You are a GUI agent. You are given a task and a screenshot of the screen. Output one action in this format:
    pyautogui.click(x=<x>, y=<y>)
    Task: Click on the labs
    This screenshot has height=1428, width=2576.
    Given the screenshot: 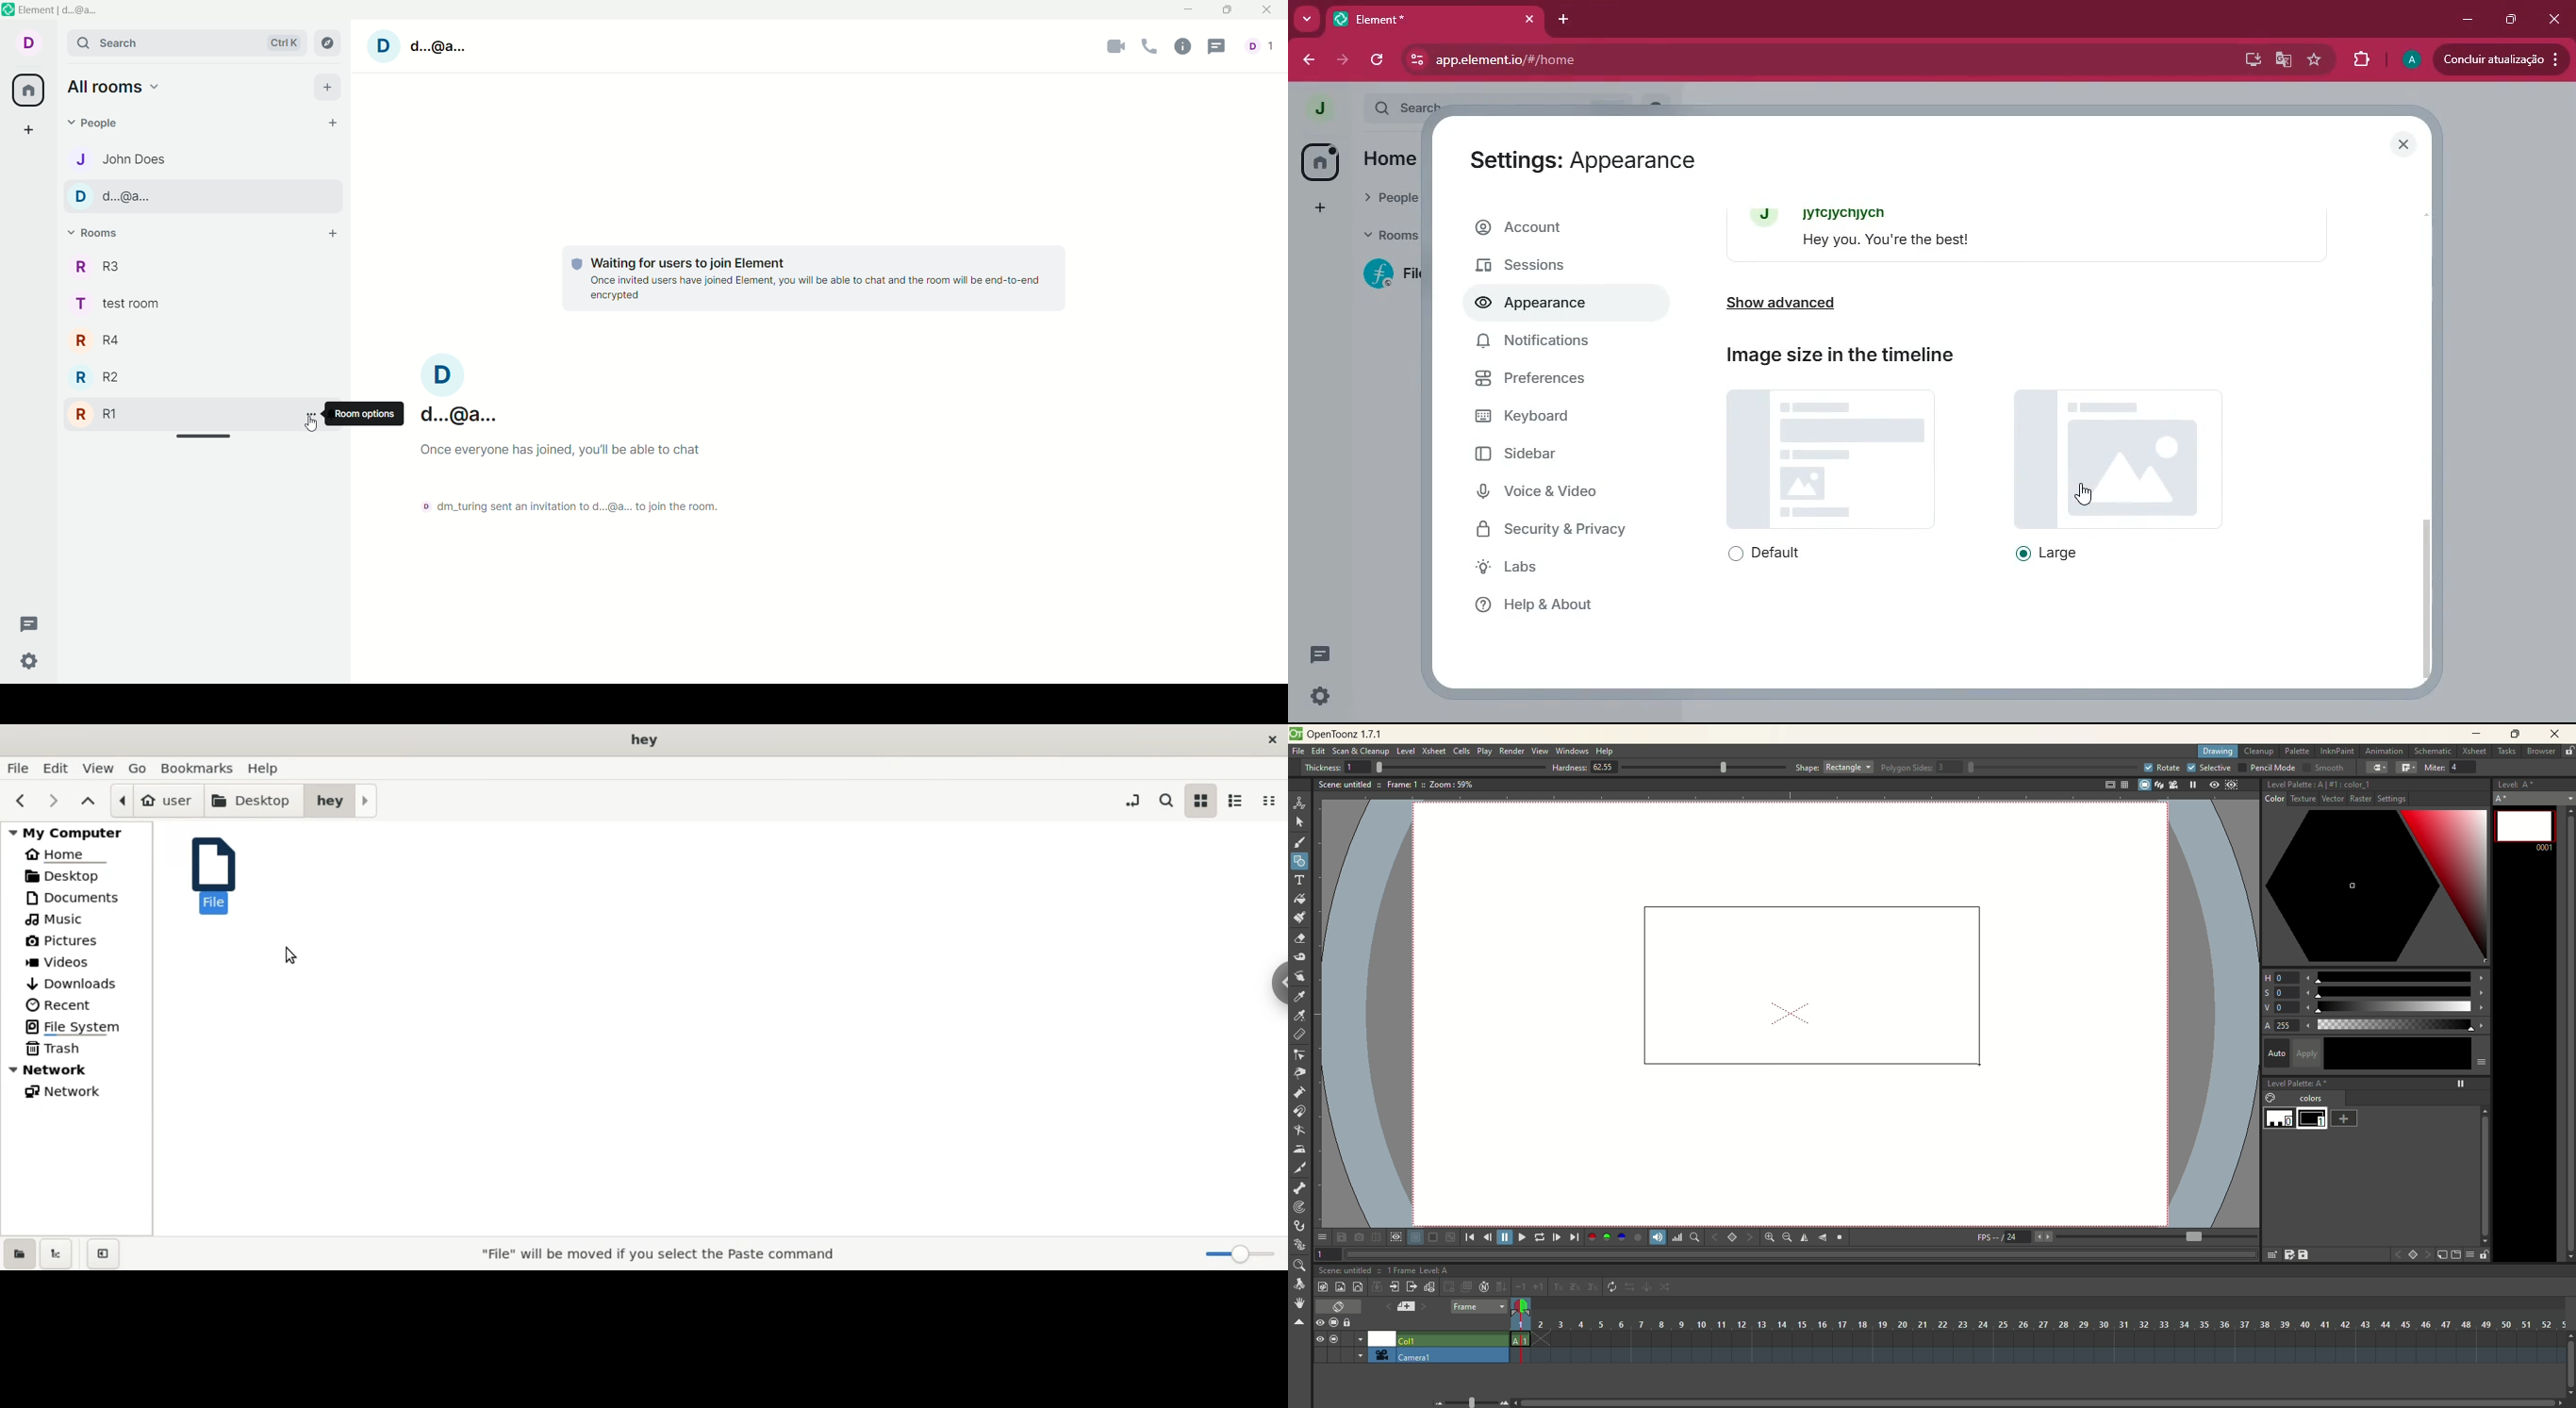 What is the action you would take?
    pyautogui.click(x=1553, y=571)
    